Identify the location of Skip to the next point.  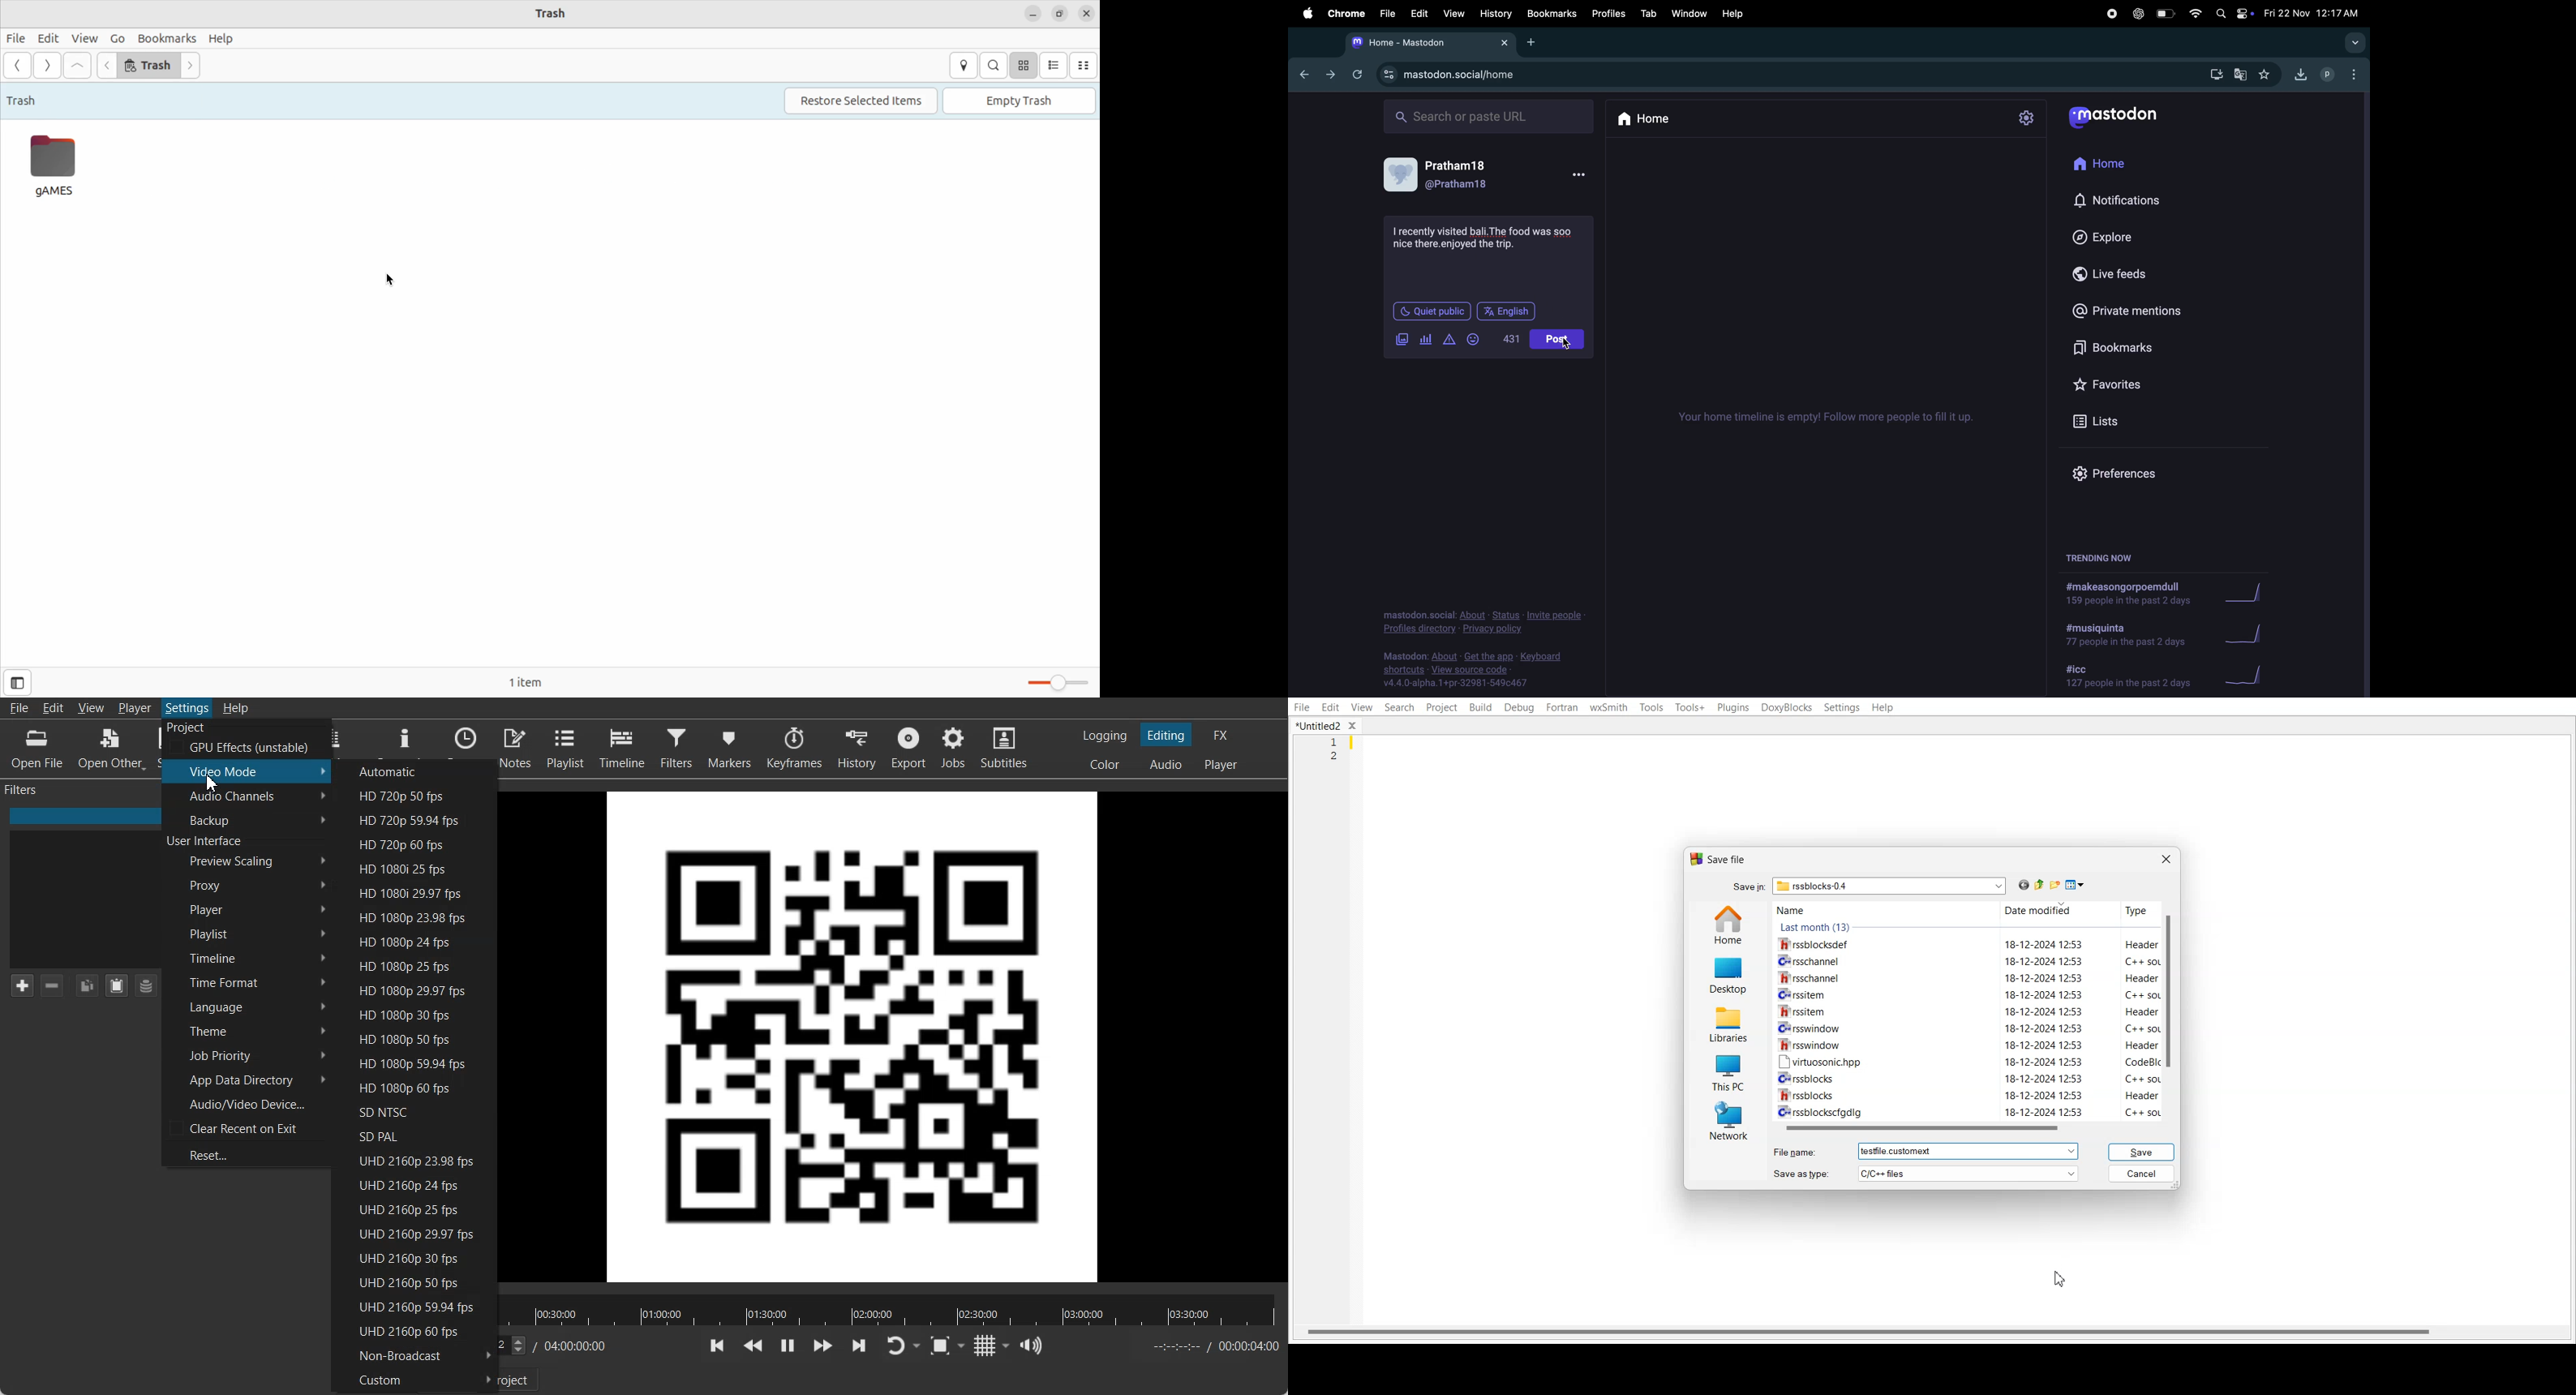
(858, 1346).